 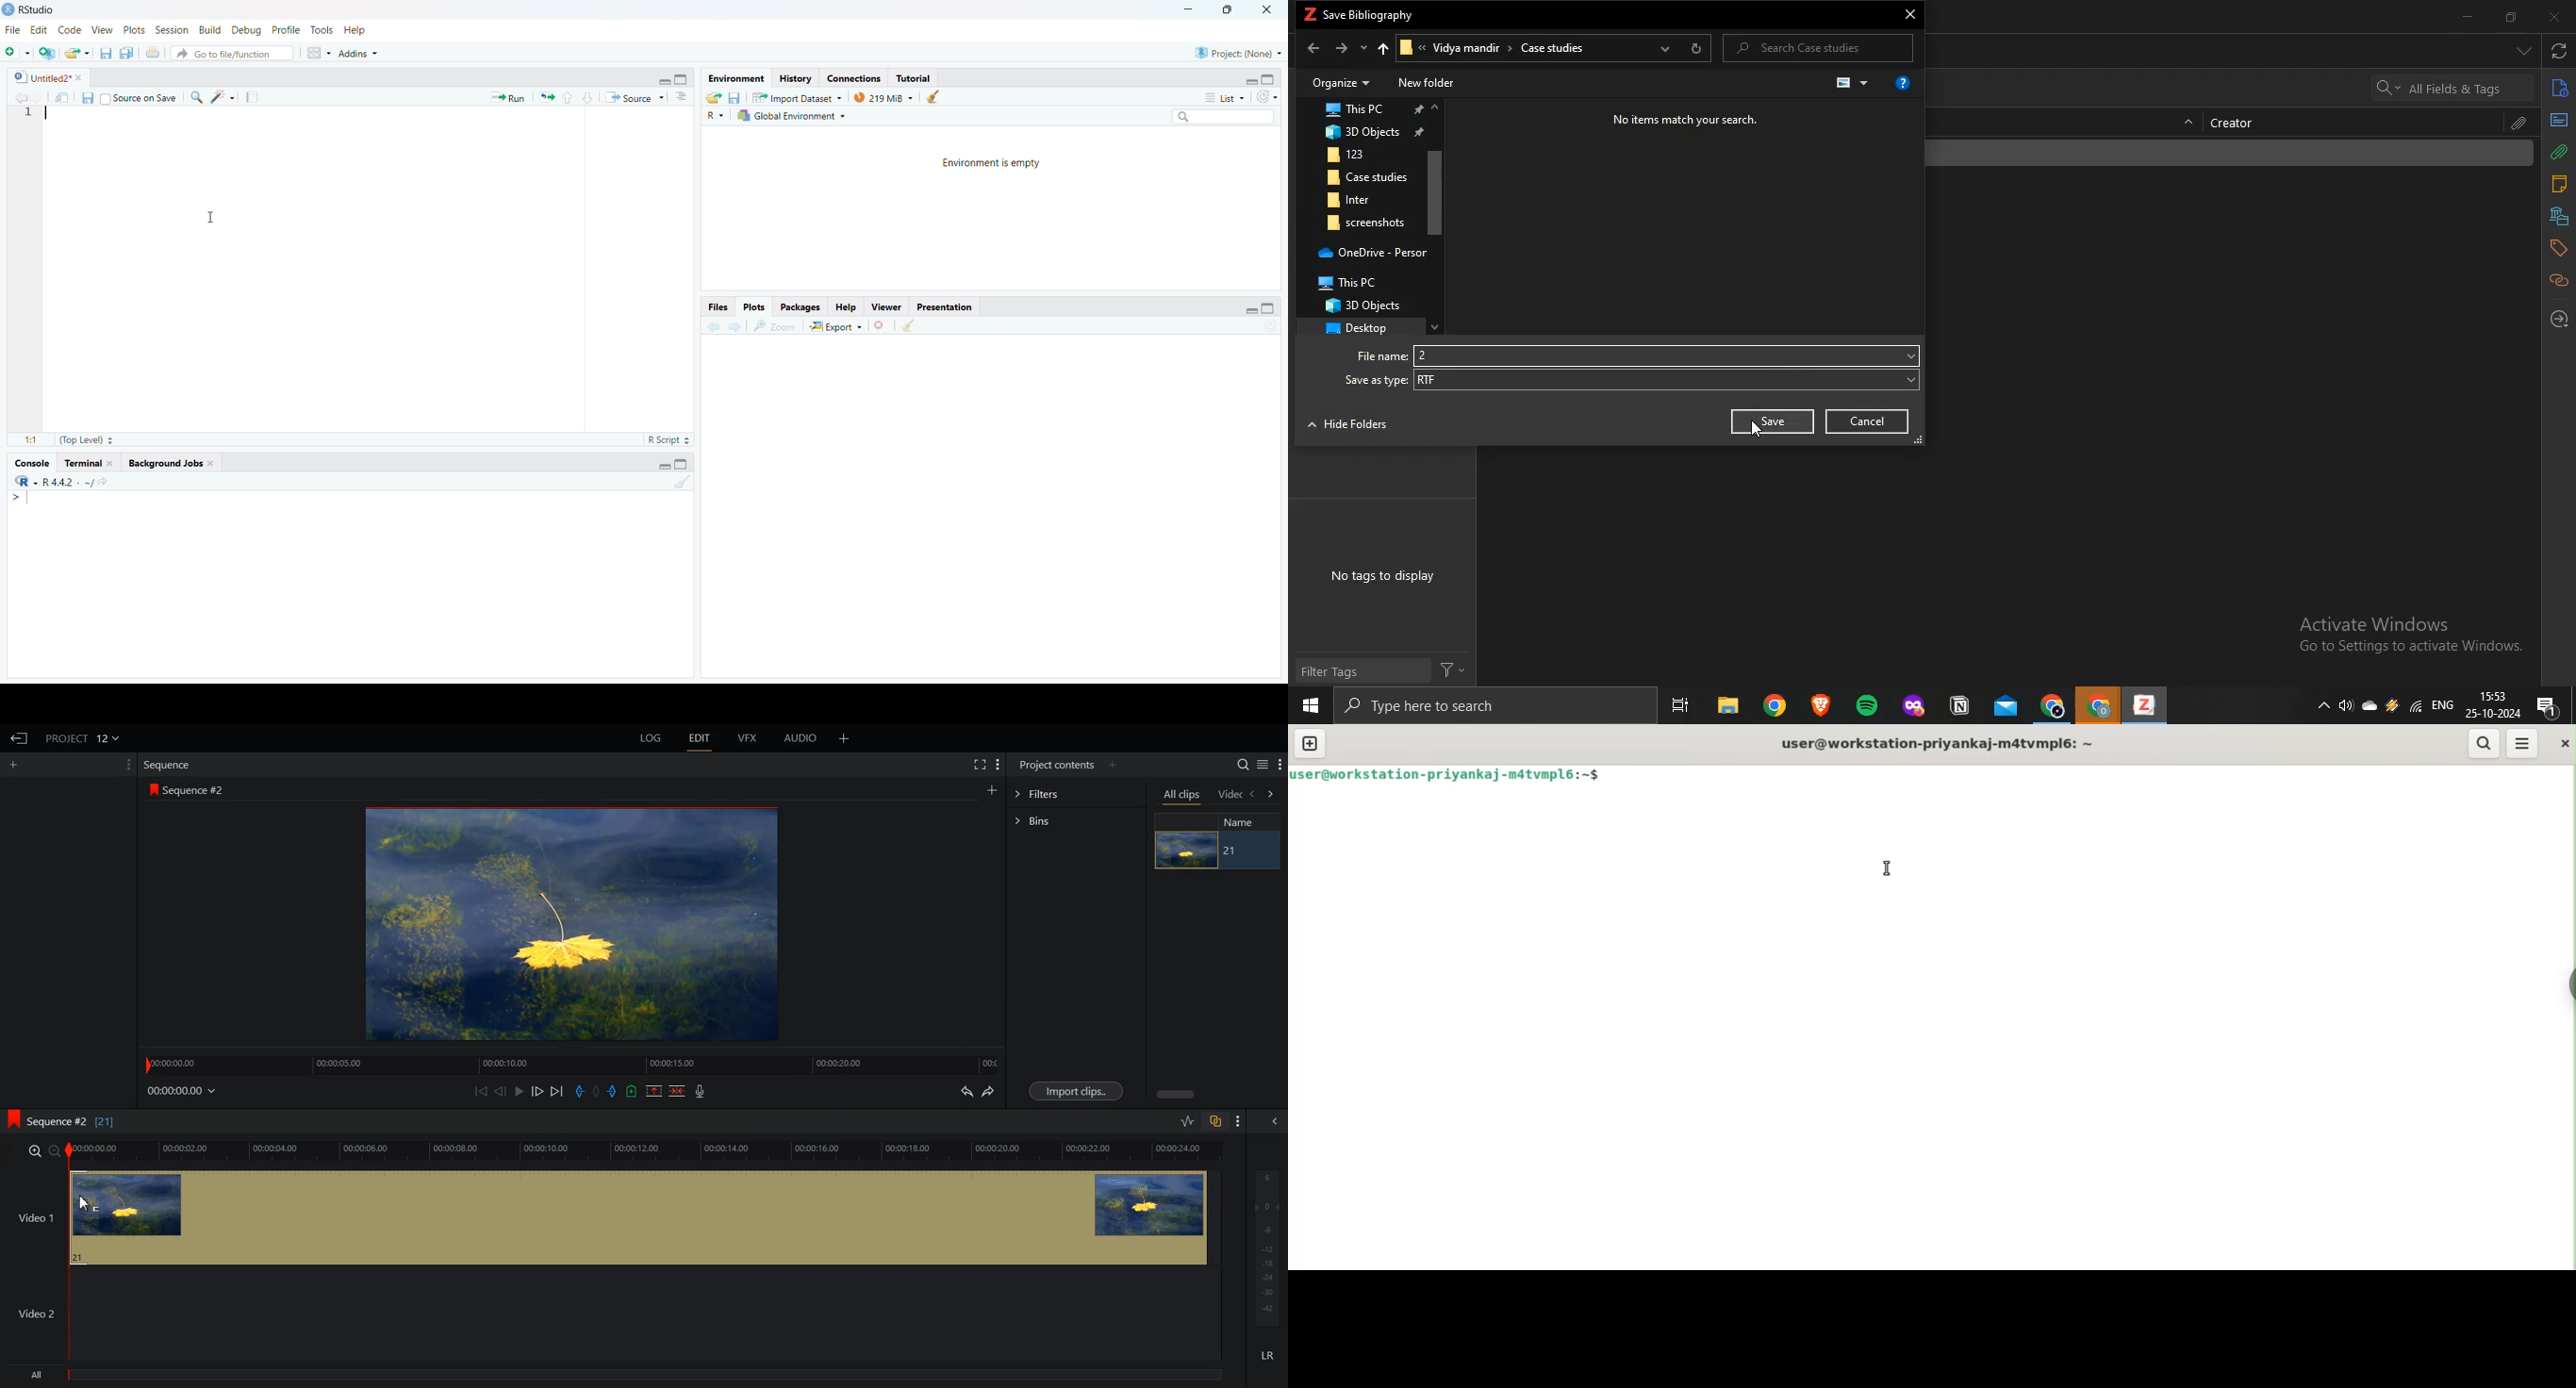 What do you see at coordinates (1311, 707) in the screenshot?
I see `start` at bounding box center [1311, 707].